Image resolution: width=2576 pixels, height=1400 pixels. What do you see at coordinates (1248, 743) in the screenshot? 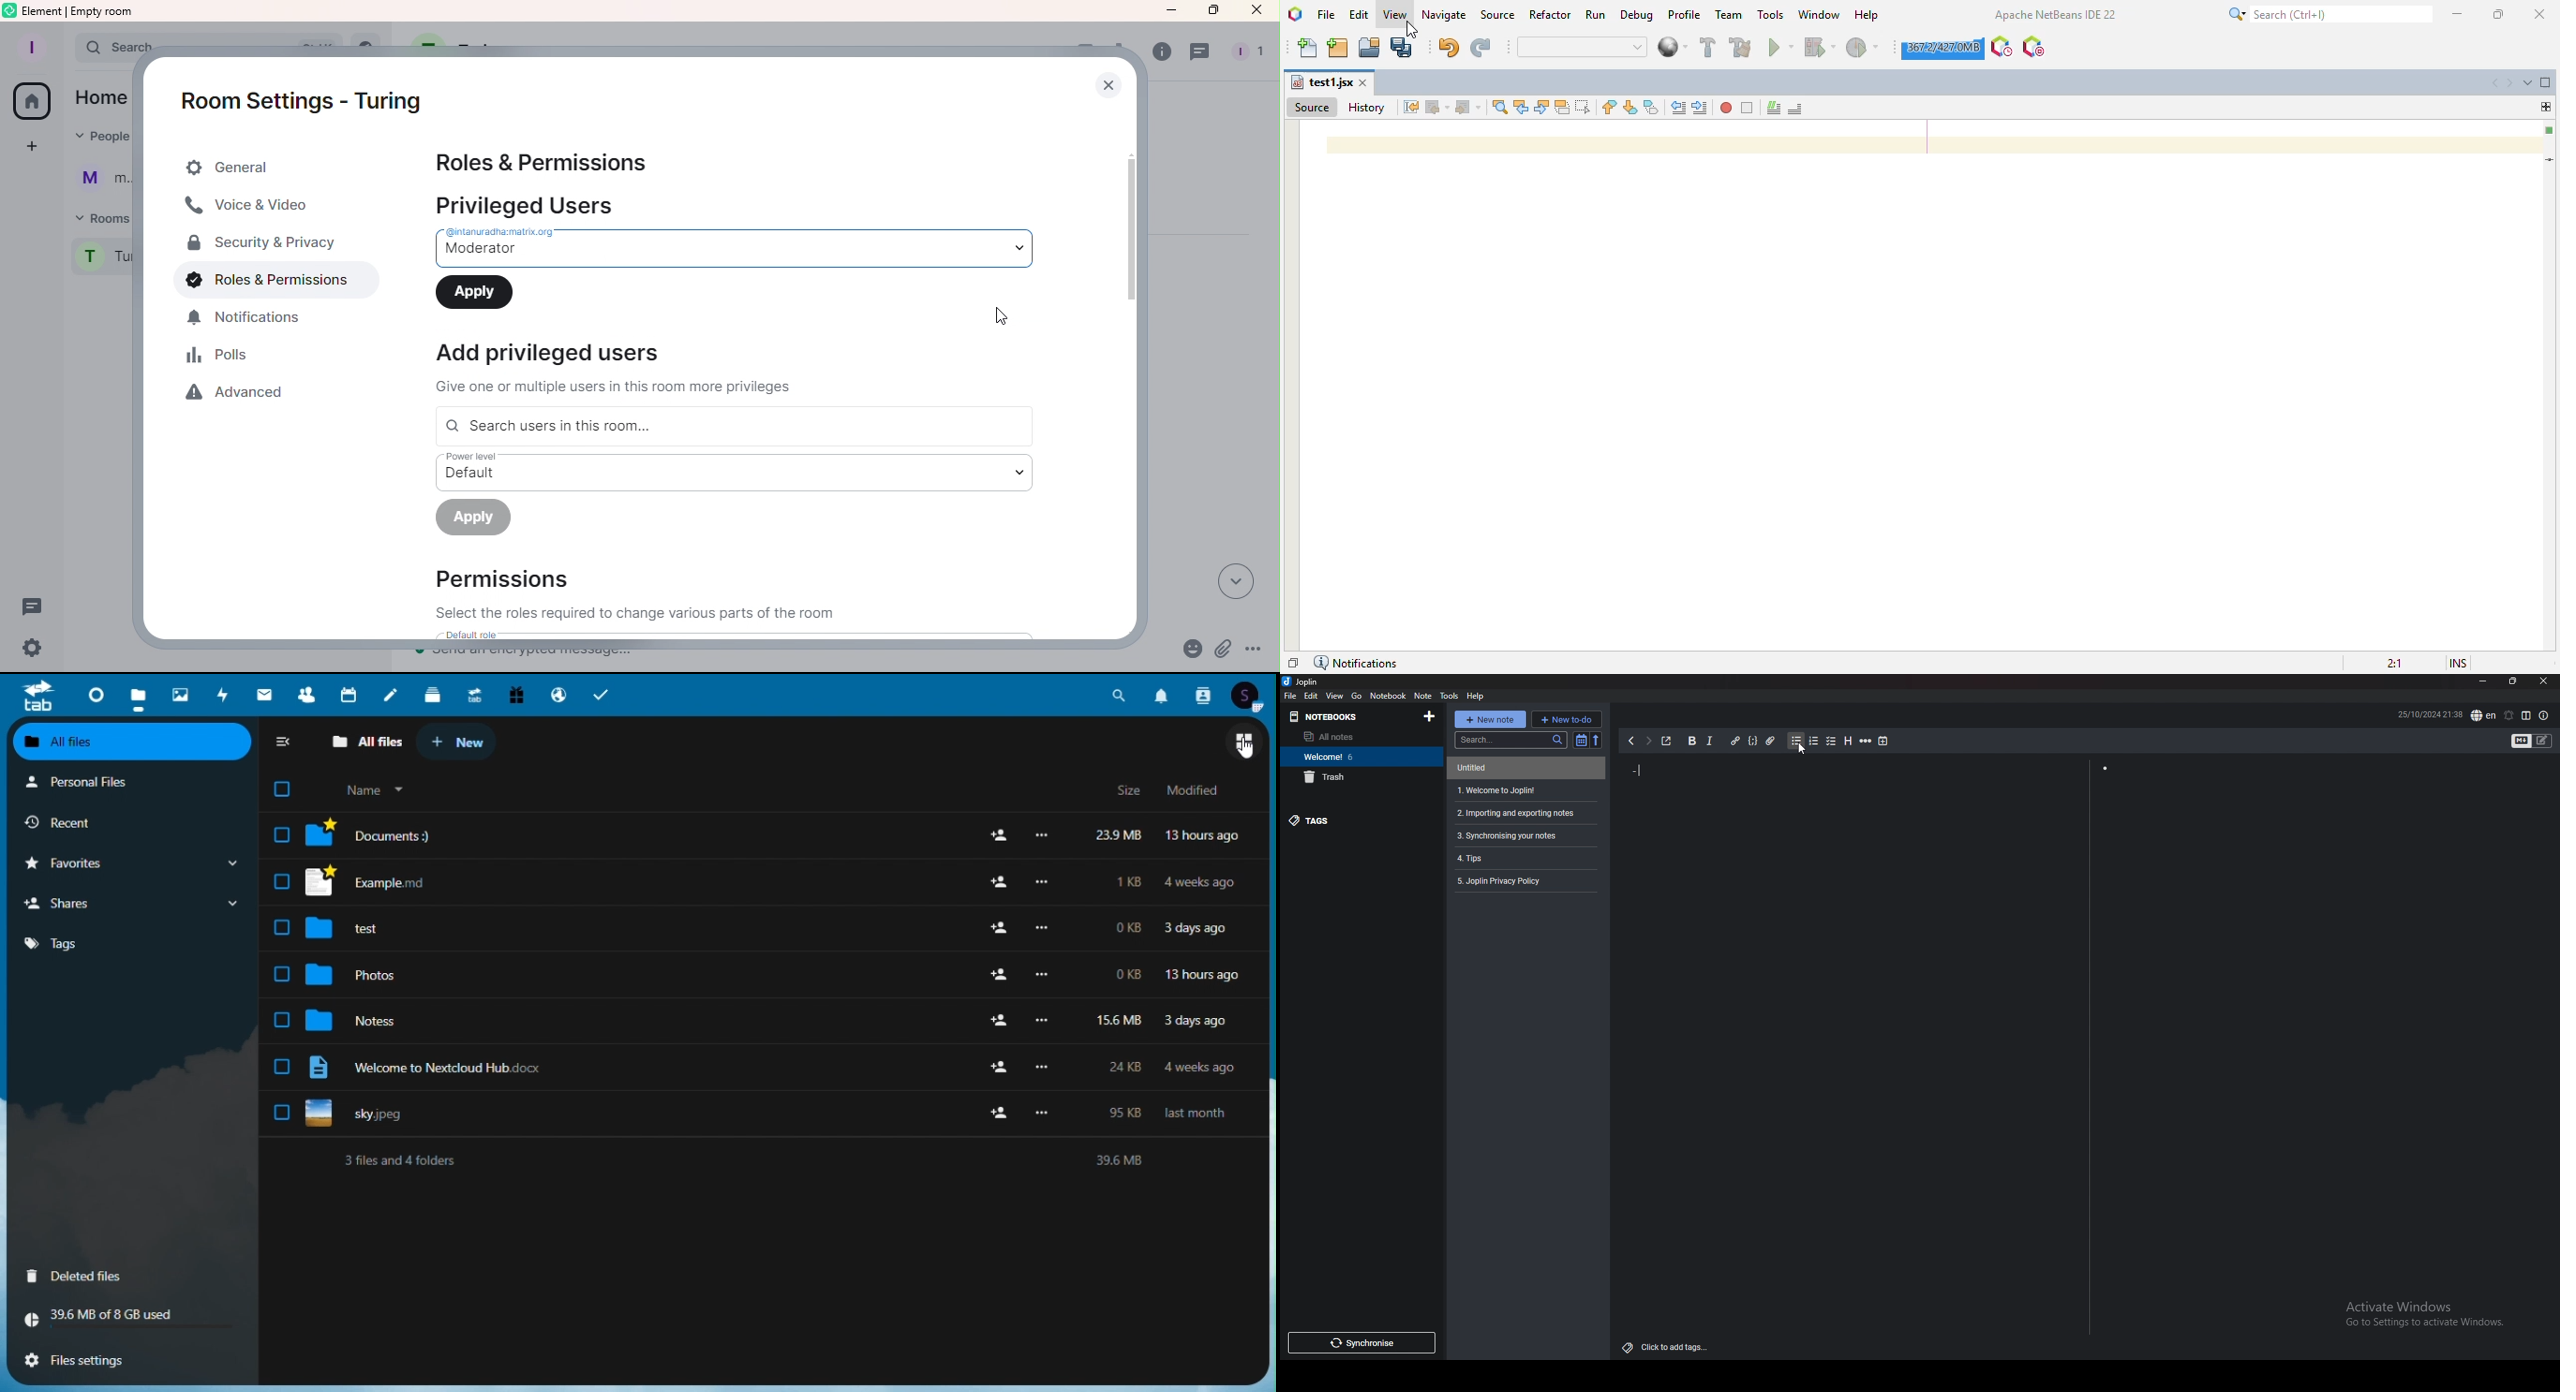
I see `switch to grid view` at bounding box center [1248, 743].